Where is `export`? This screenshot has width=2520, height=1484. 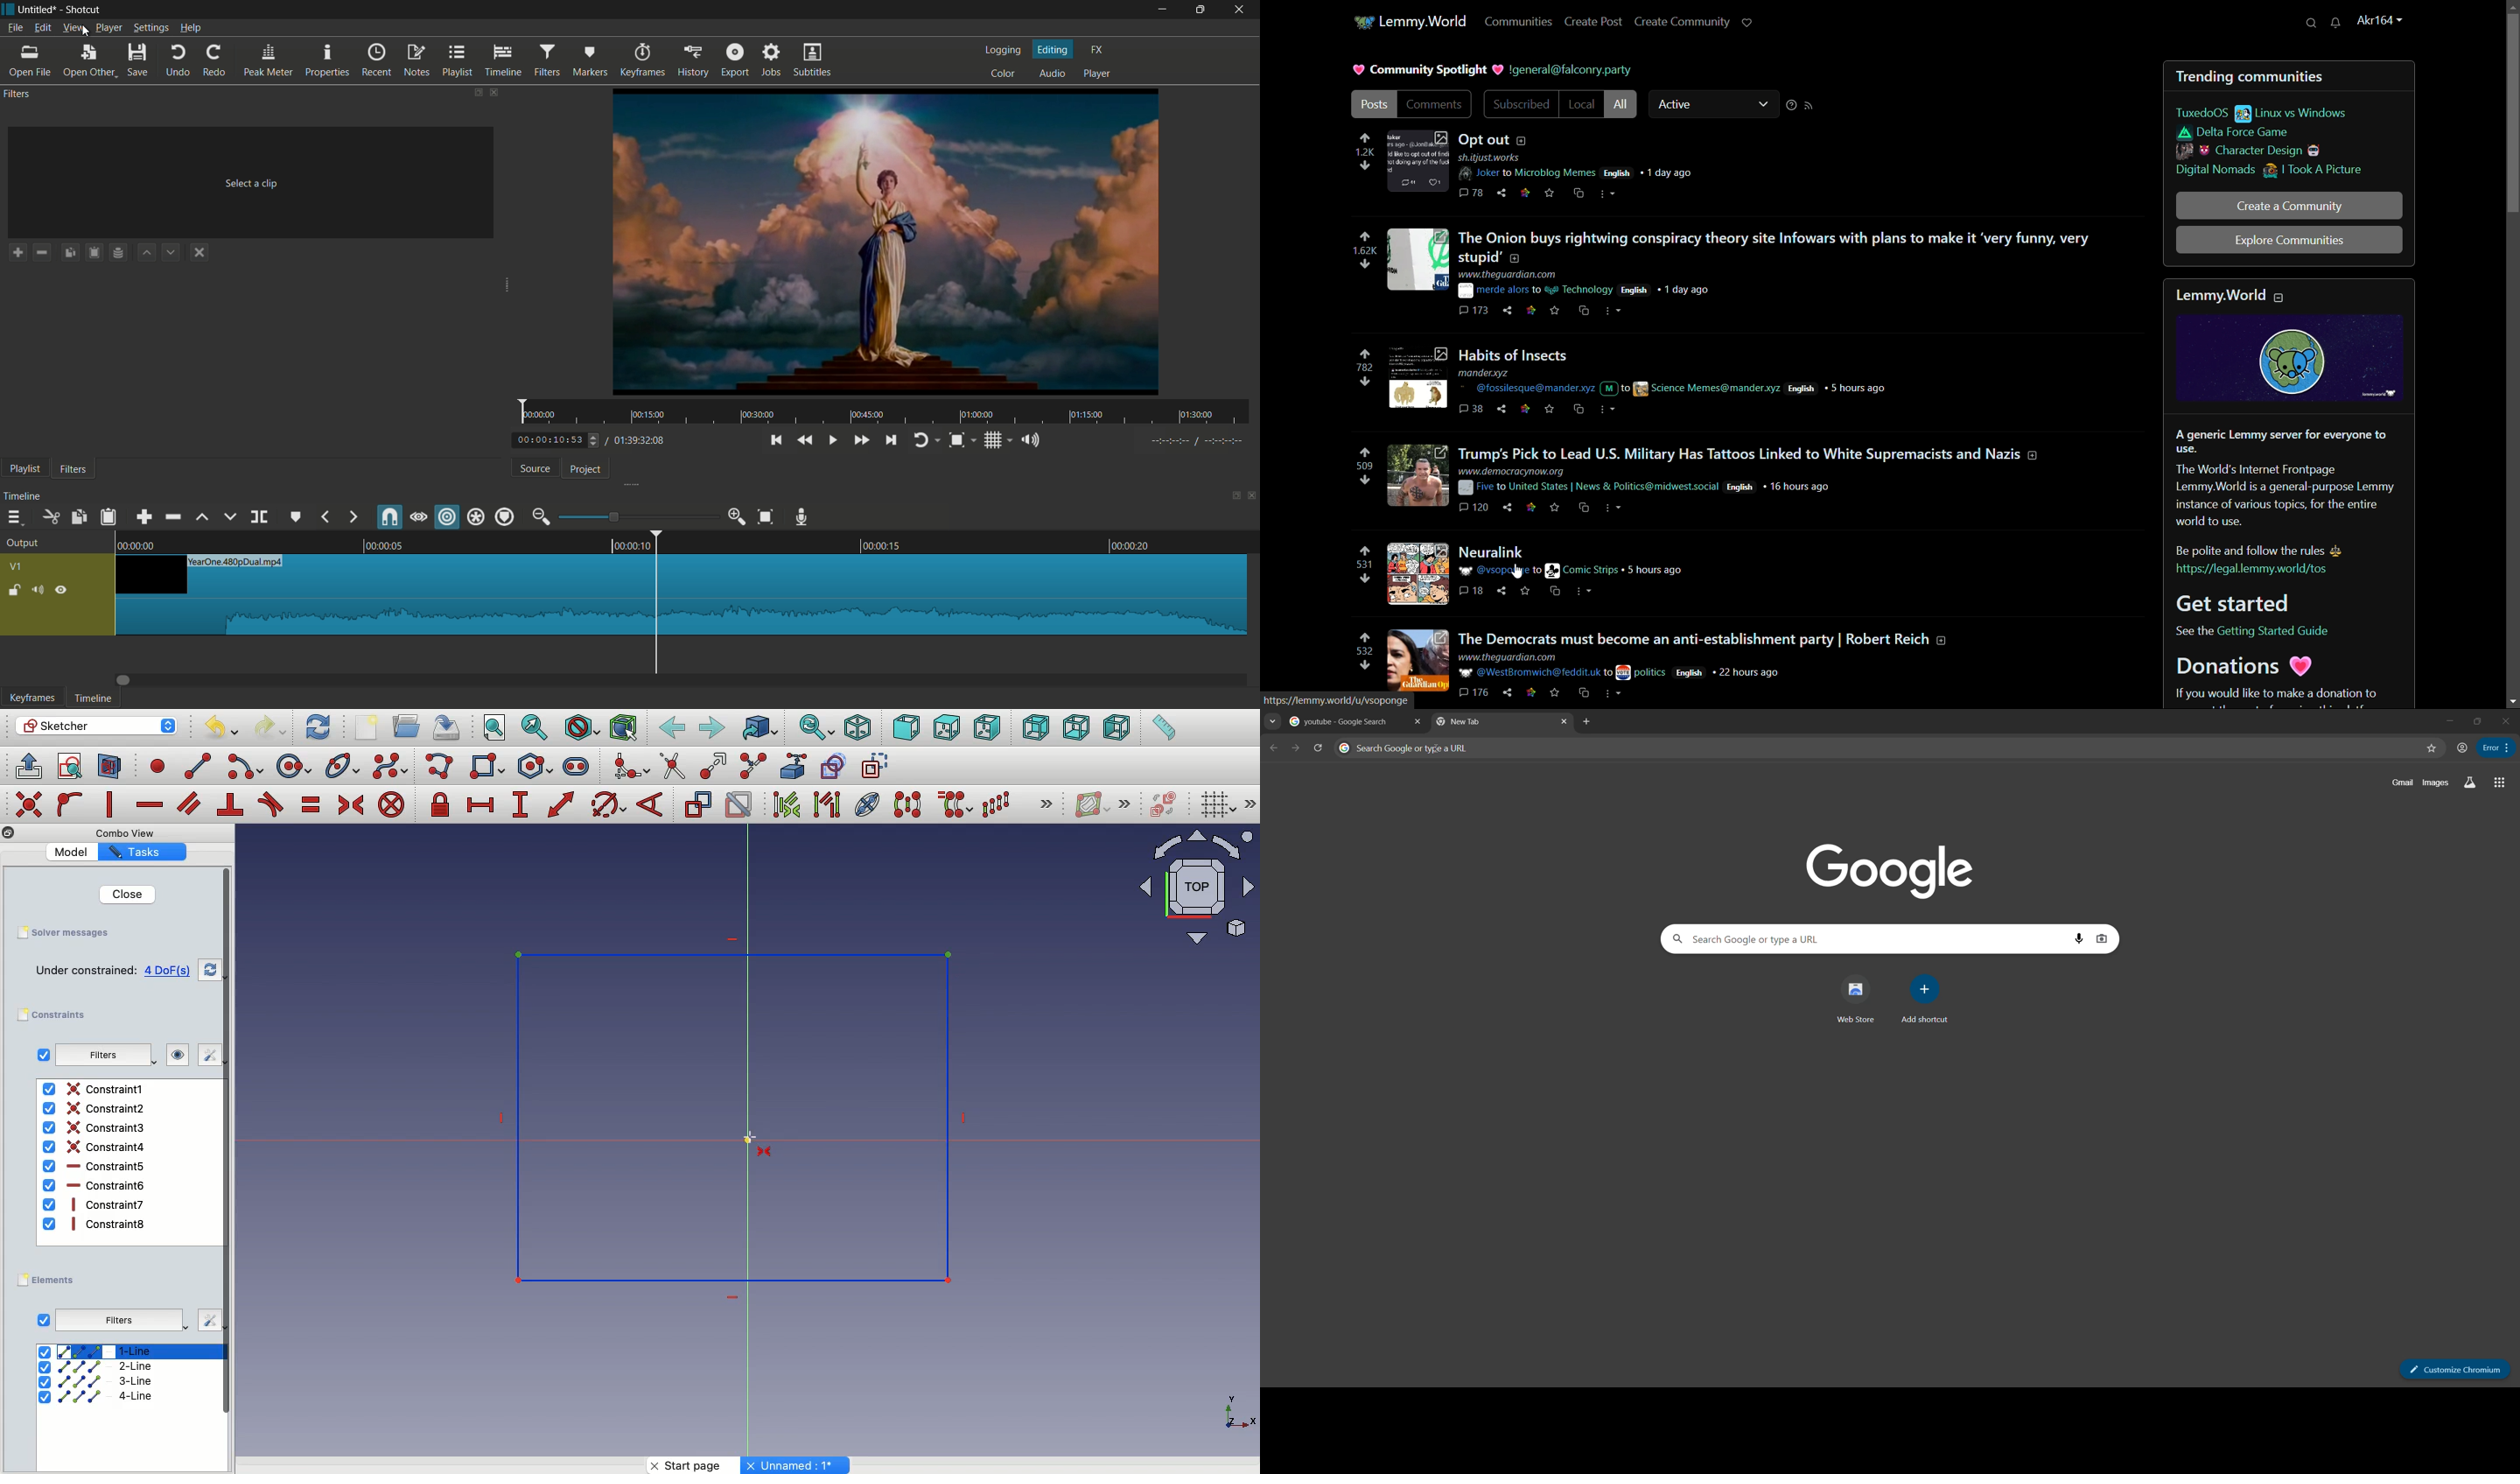
export is located at coordinates (734, 61).